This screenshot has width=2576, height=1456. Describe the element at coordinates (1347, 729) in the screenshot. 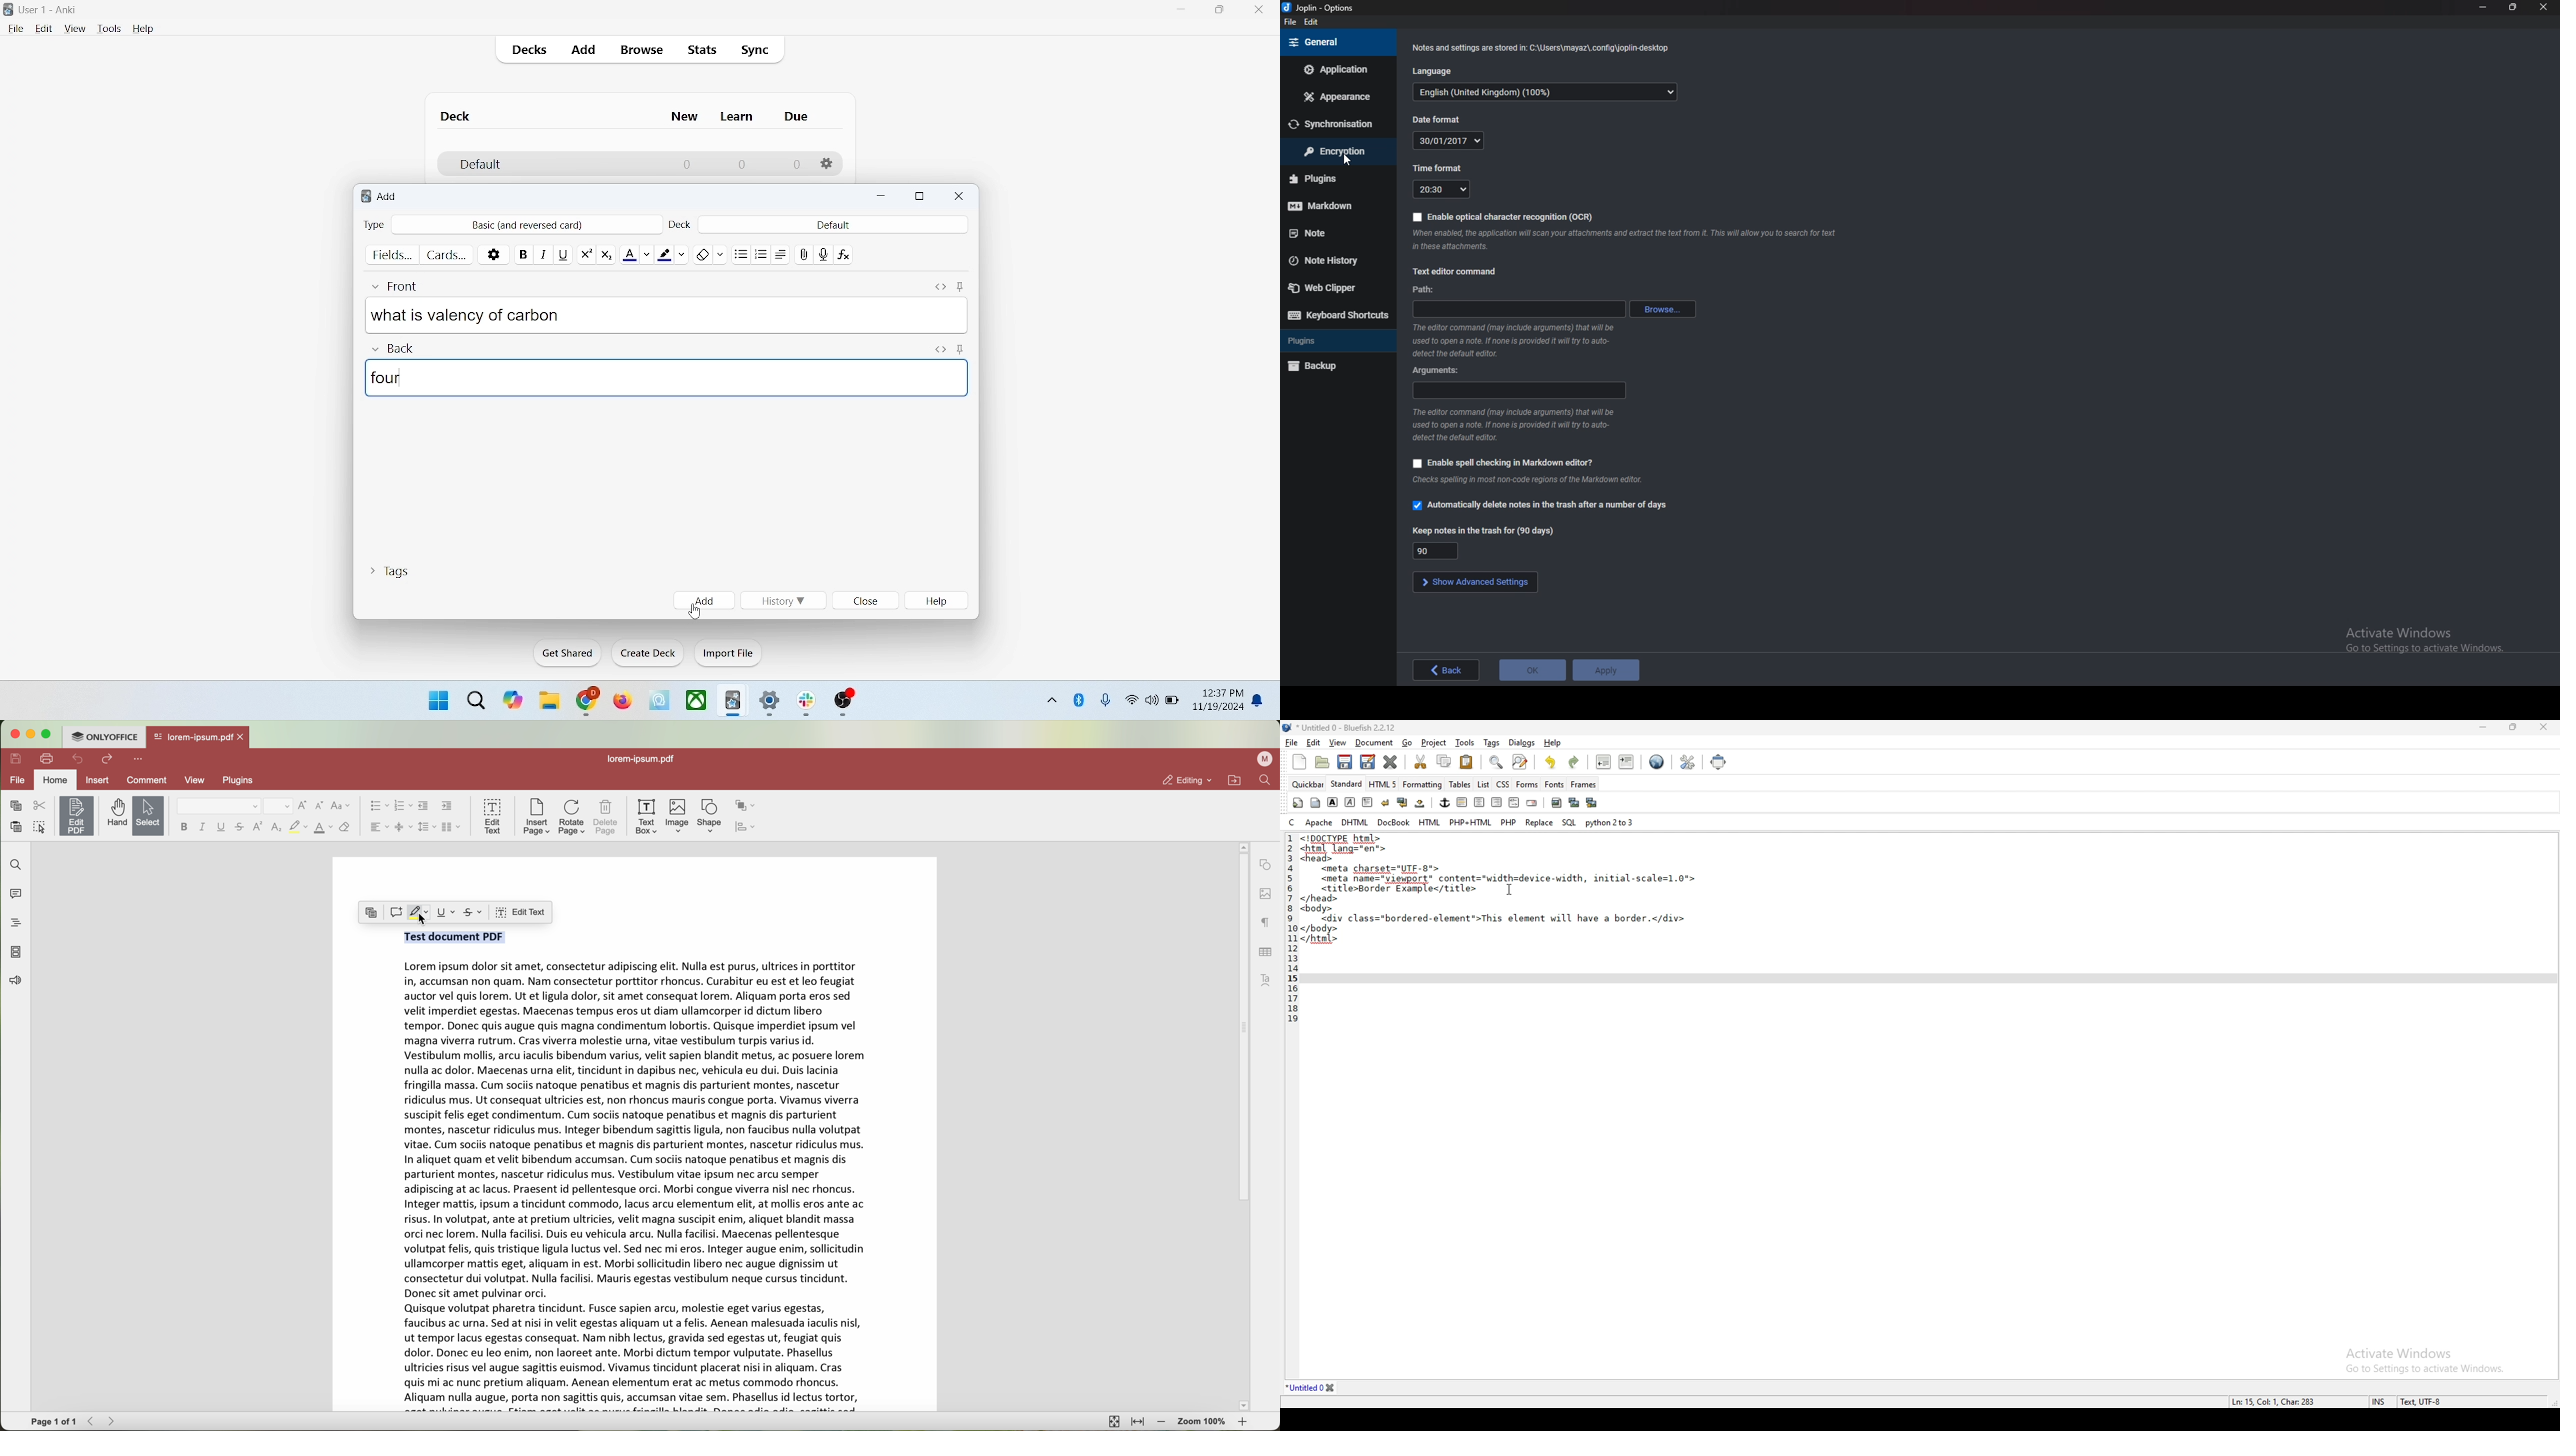

I see `* Untitled 0 - Bluefish 2.2.12` at that location.